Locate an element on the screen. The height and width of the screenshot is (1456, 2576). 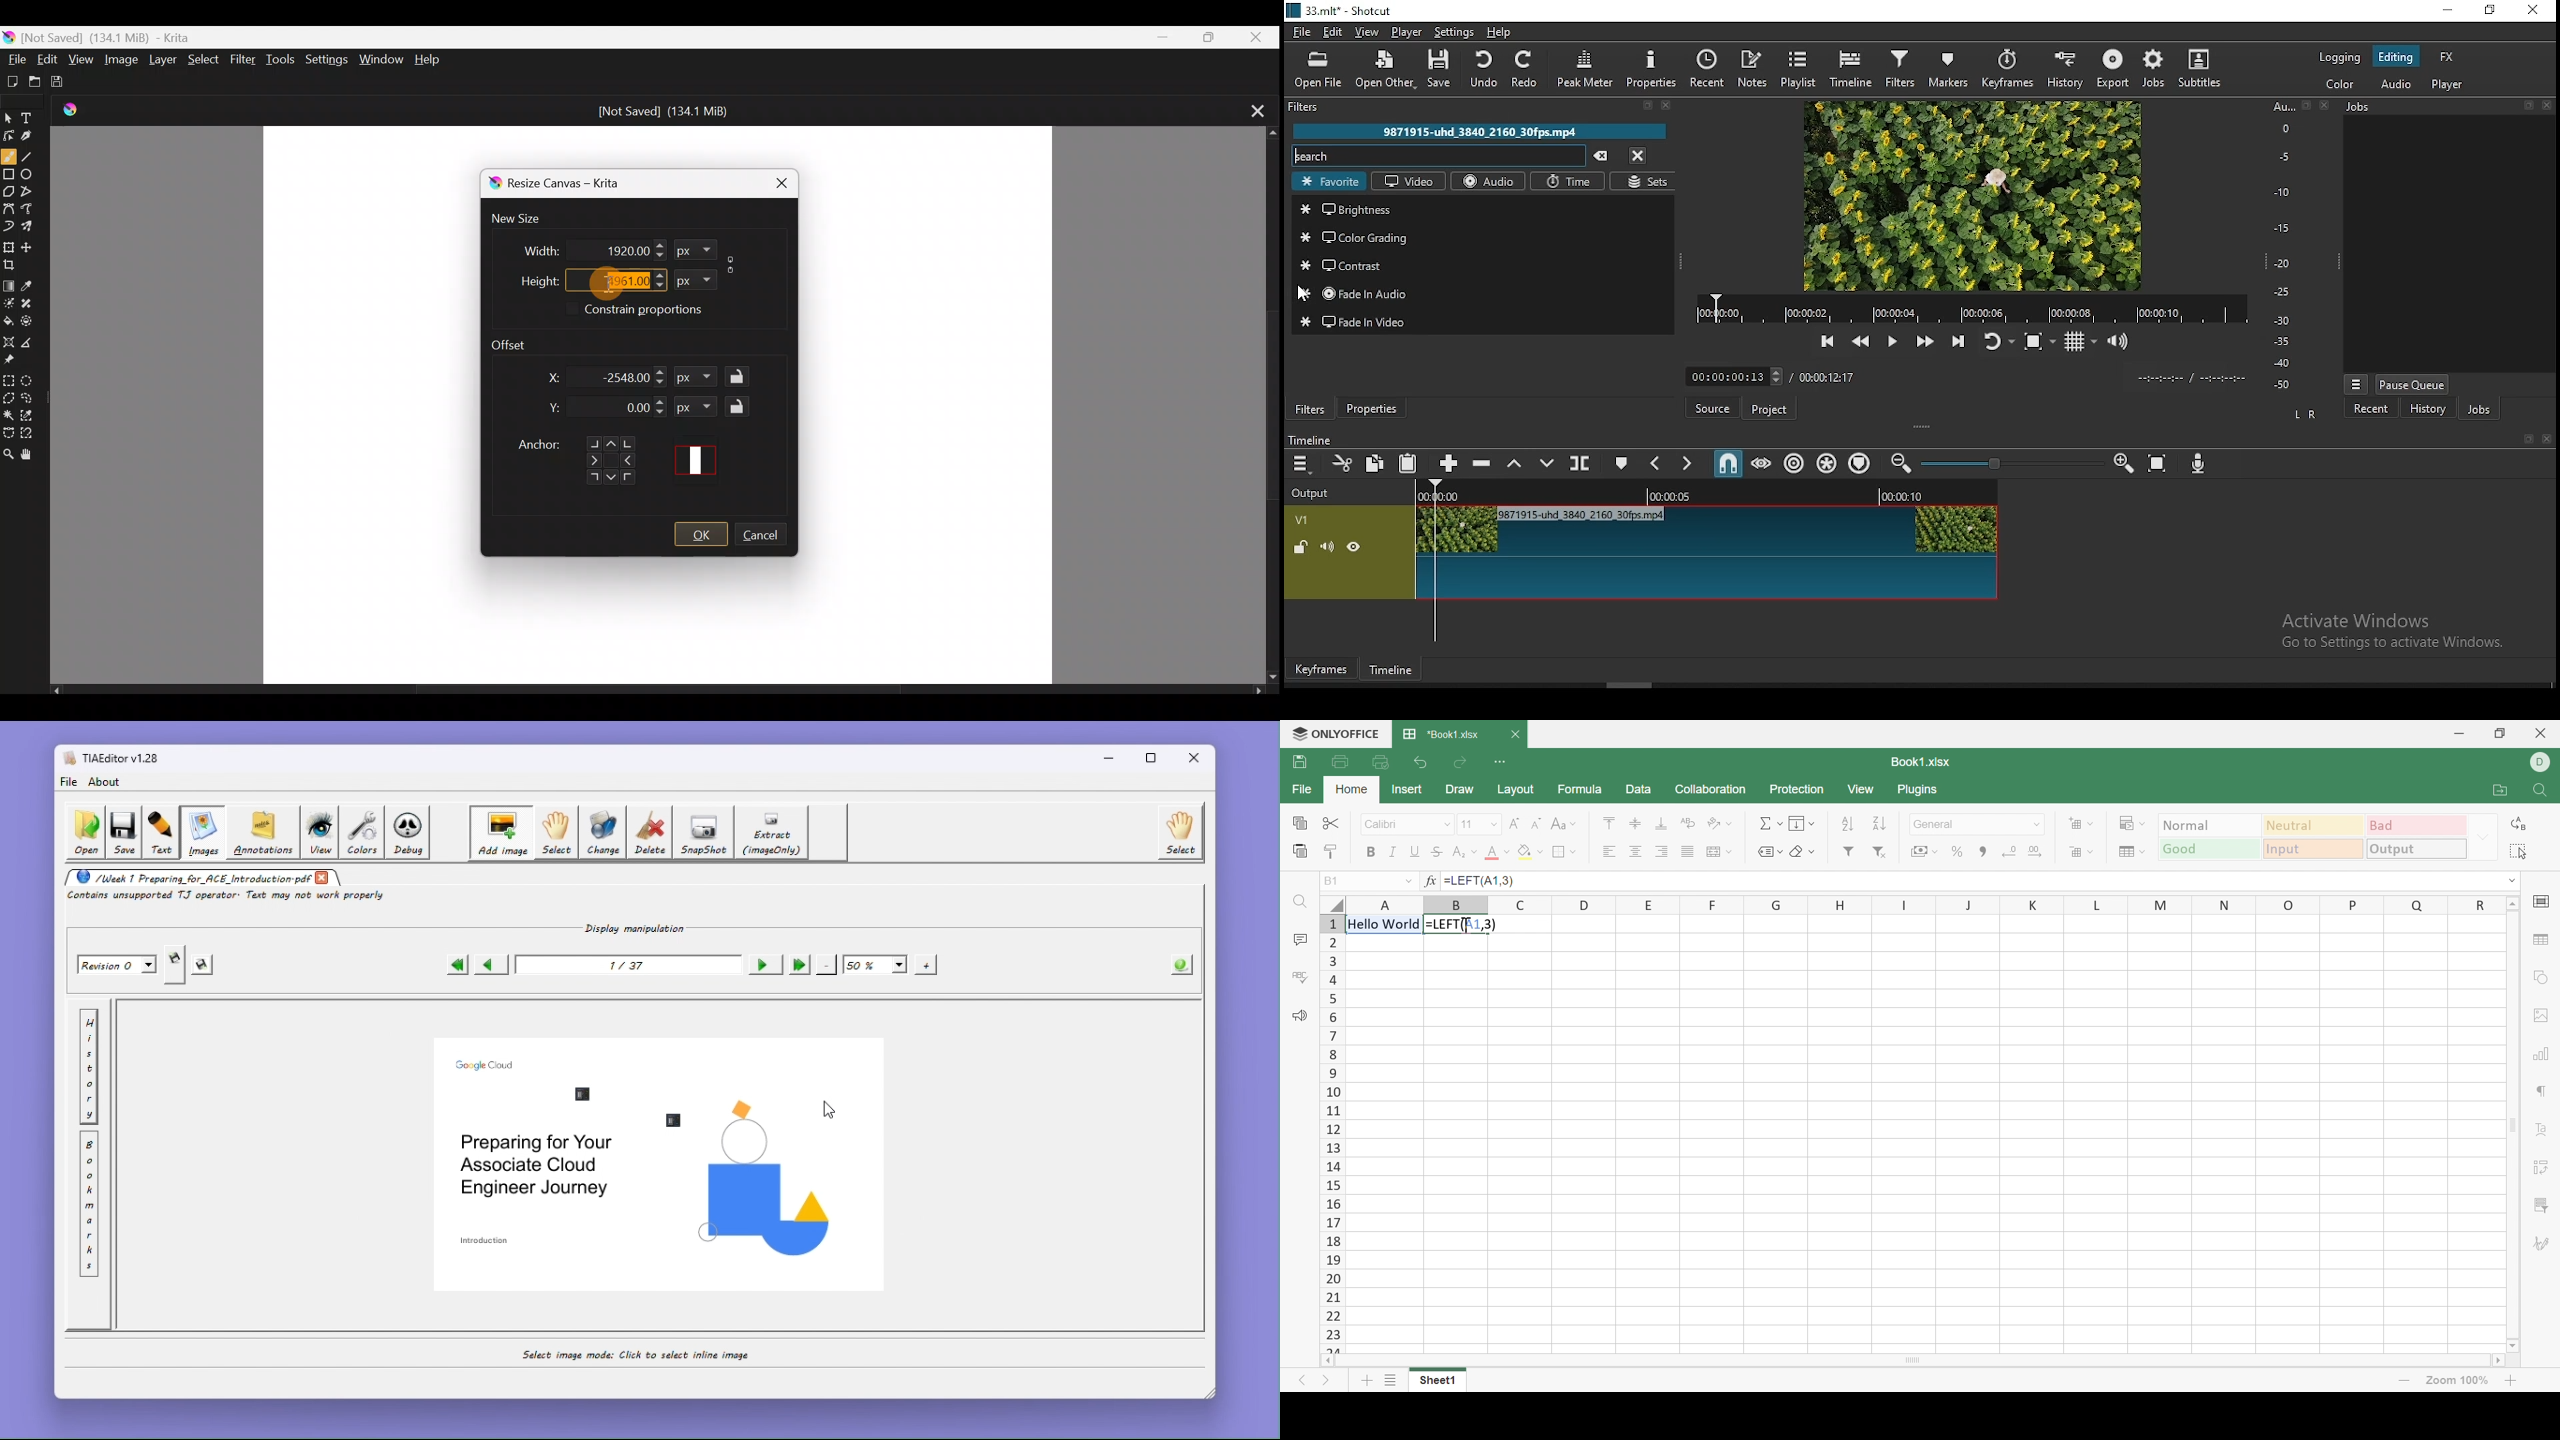
Cursor is located at coordinates (1467, 927).